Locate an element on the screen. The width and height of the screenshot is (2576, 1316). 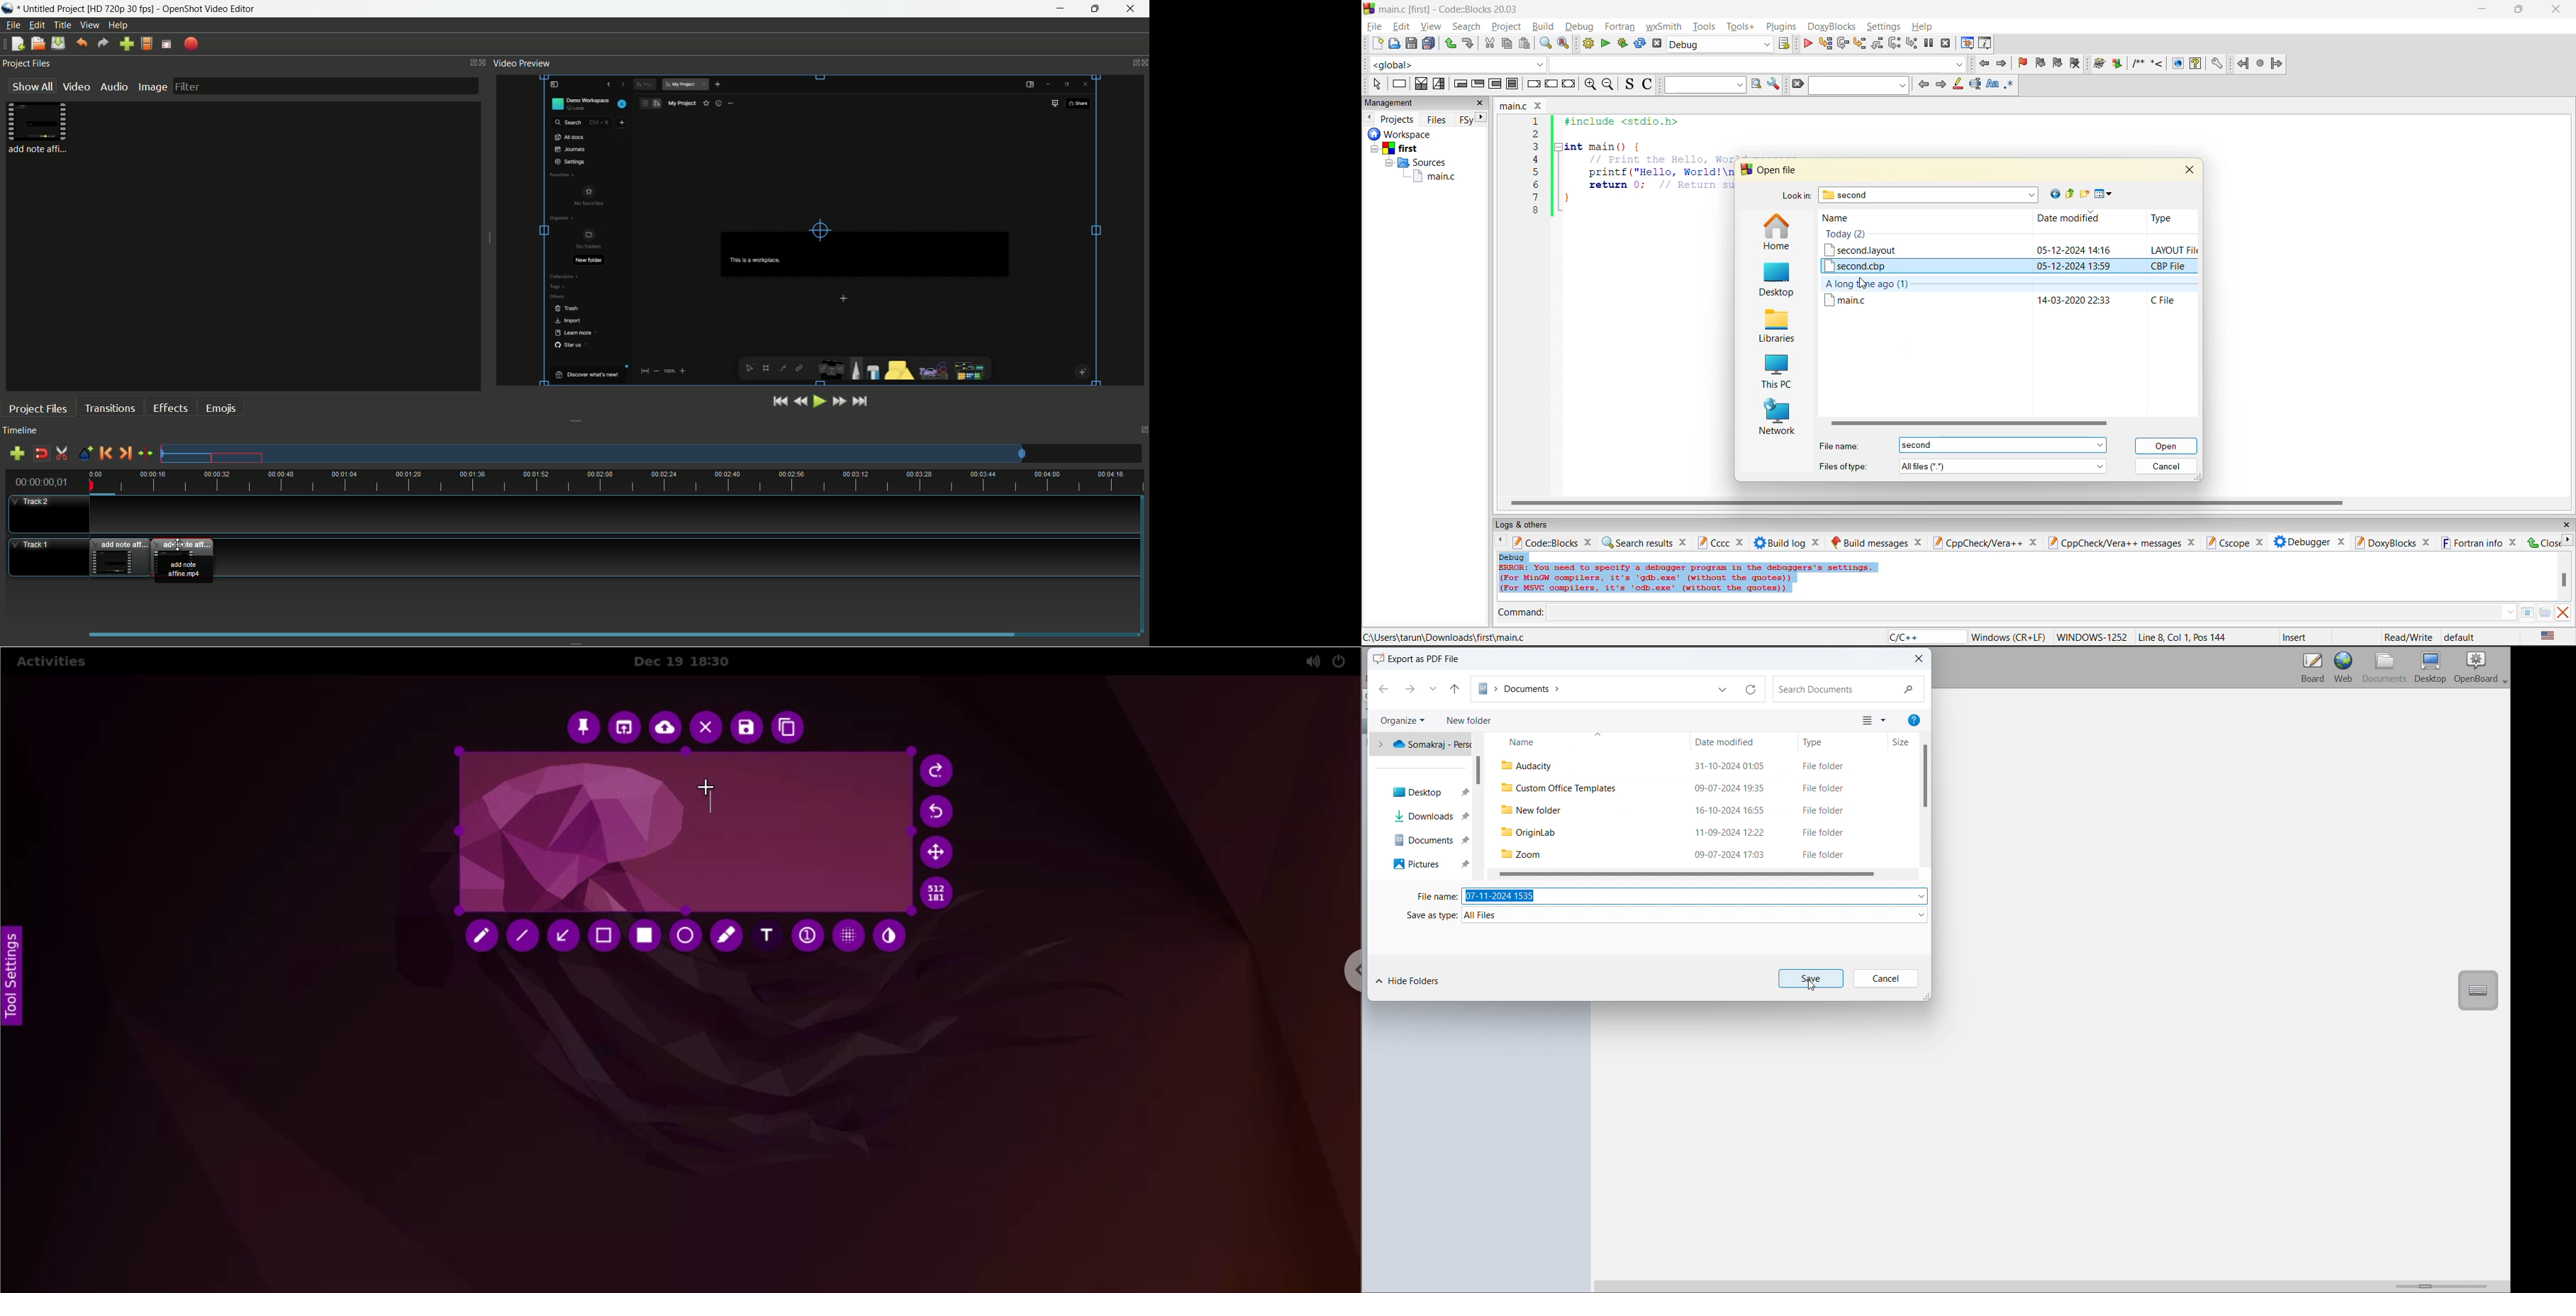
file location is located at coordinates (1445, 637).